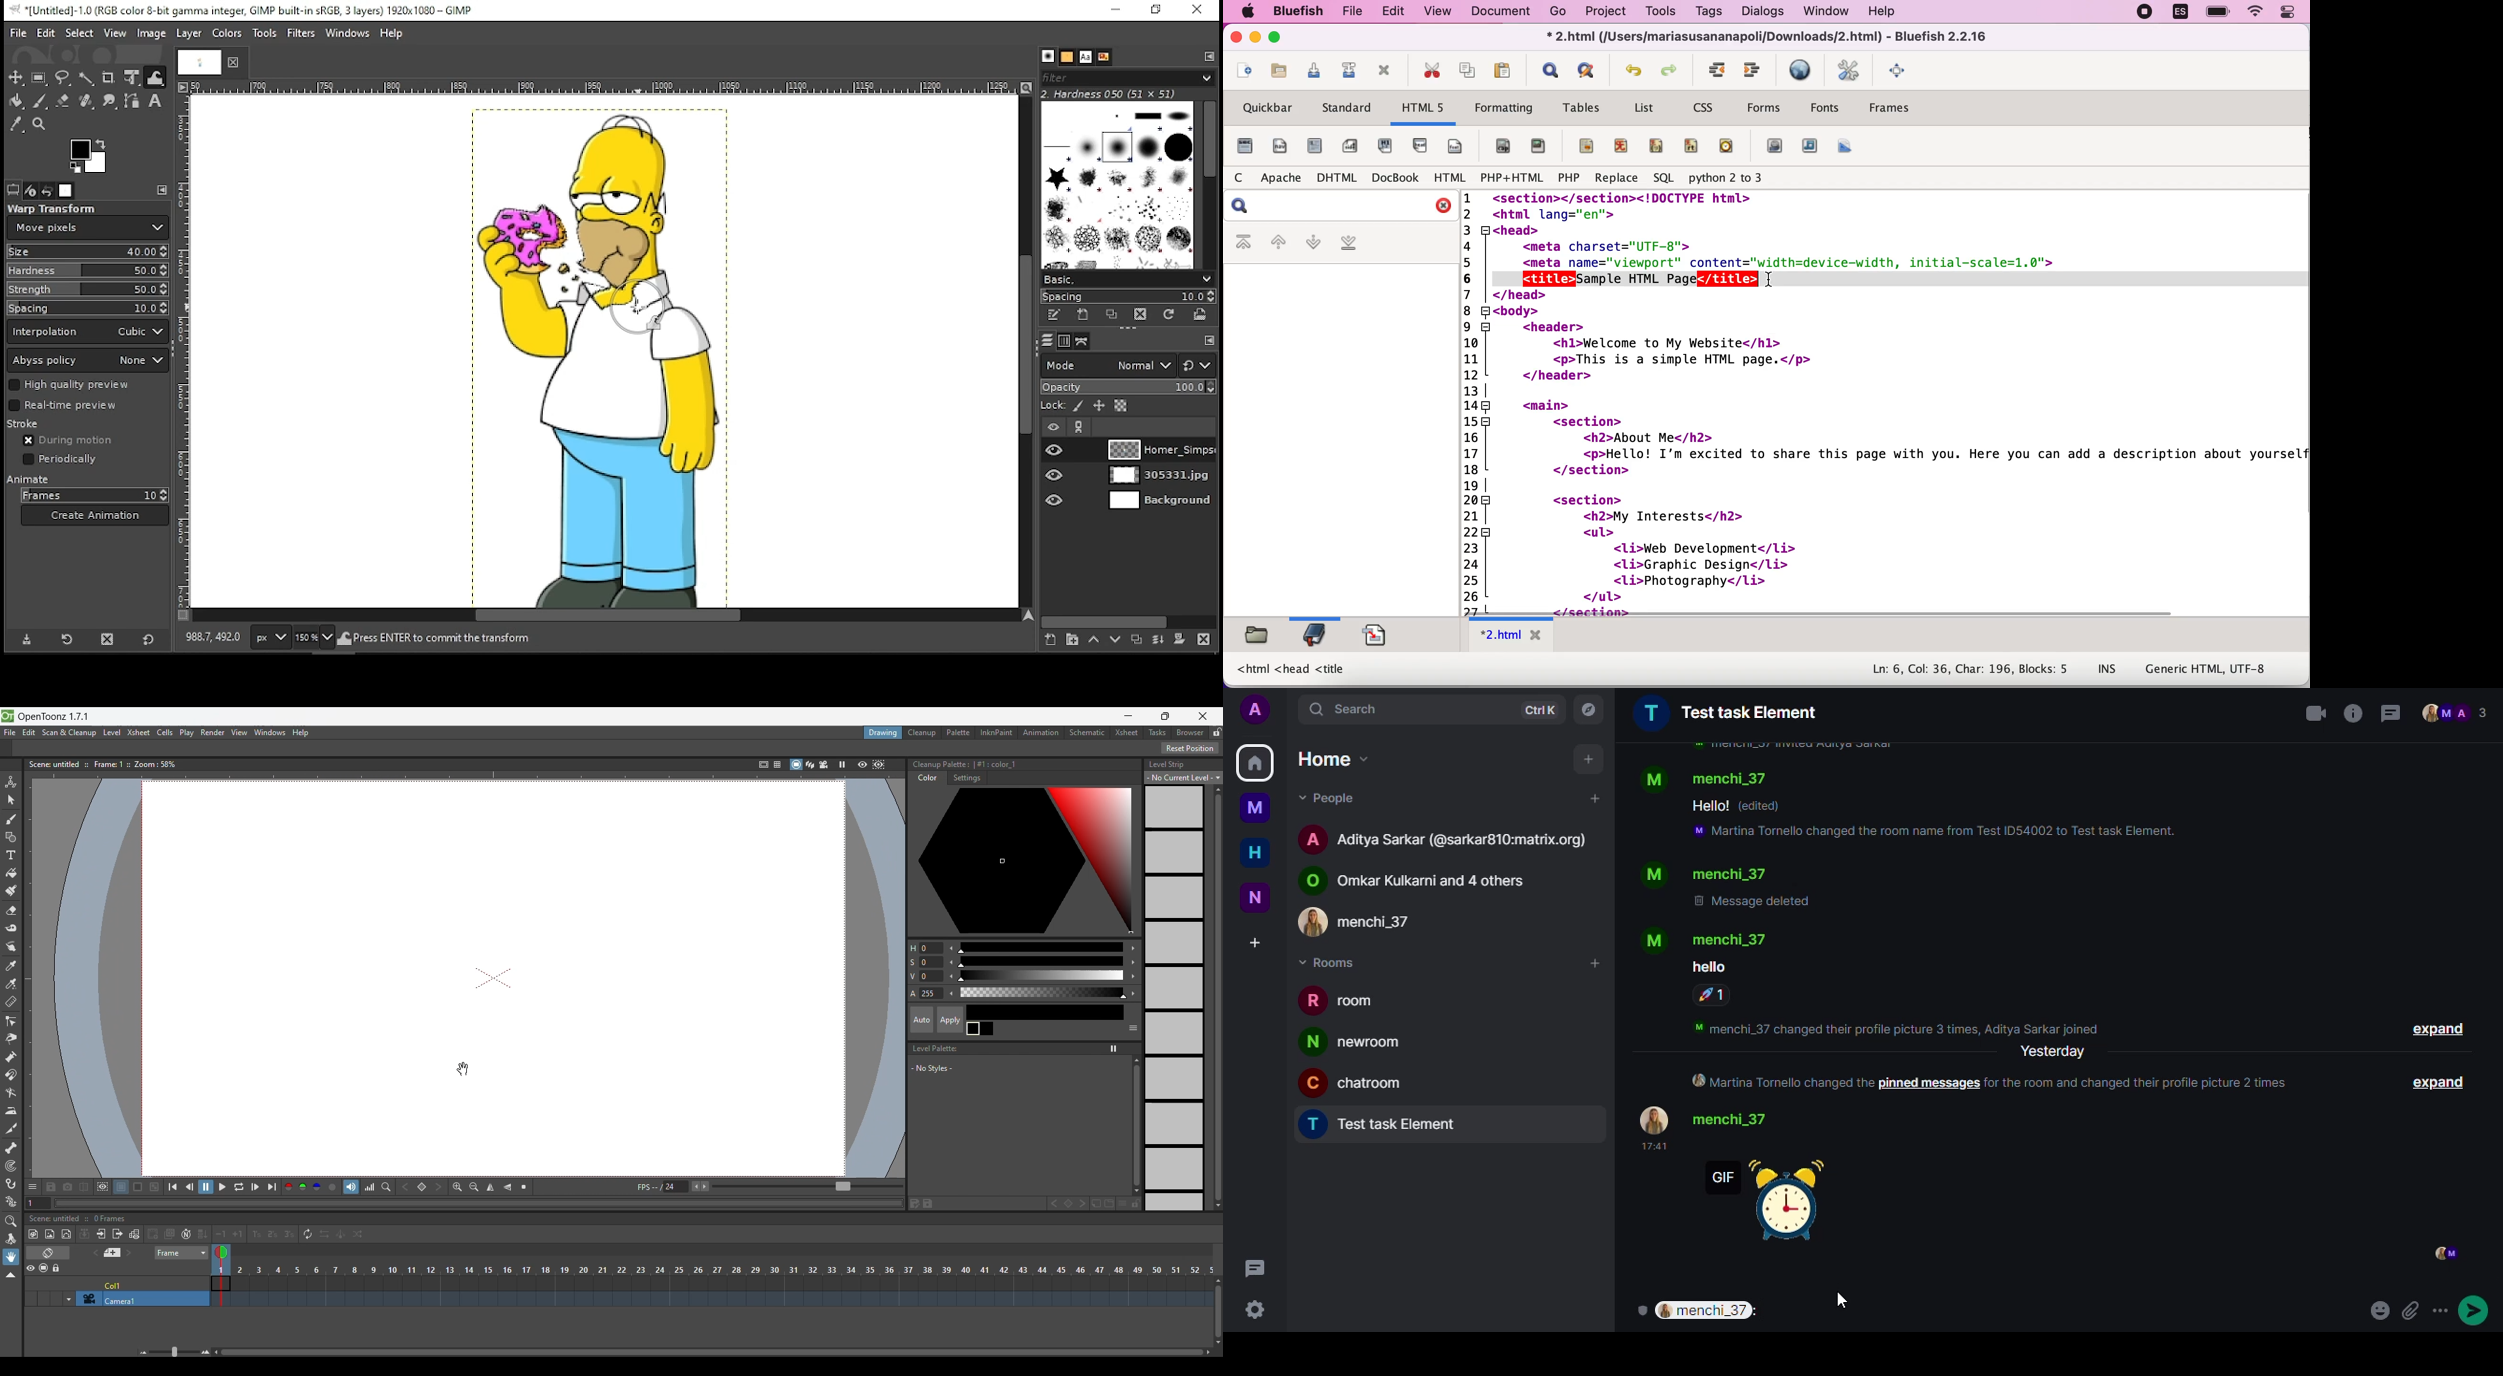 This screenshot has width=2520, height=1400. What do you see at coordinates (1744, 179) in the screenshot?
I see `python 2 to 3` at bounding box center [1744, 179].